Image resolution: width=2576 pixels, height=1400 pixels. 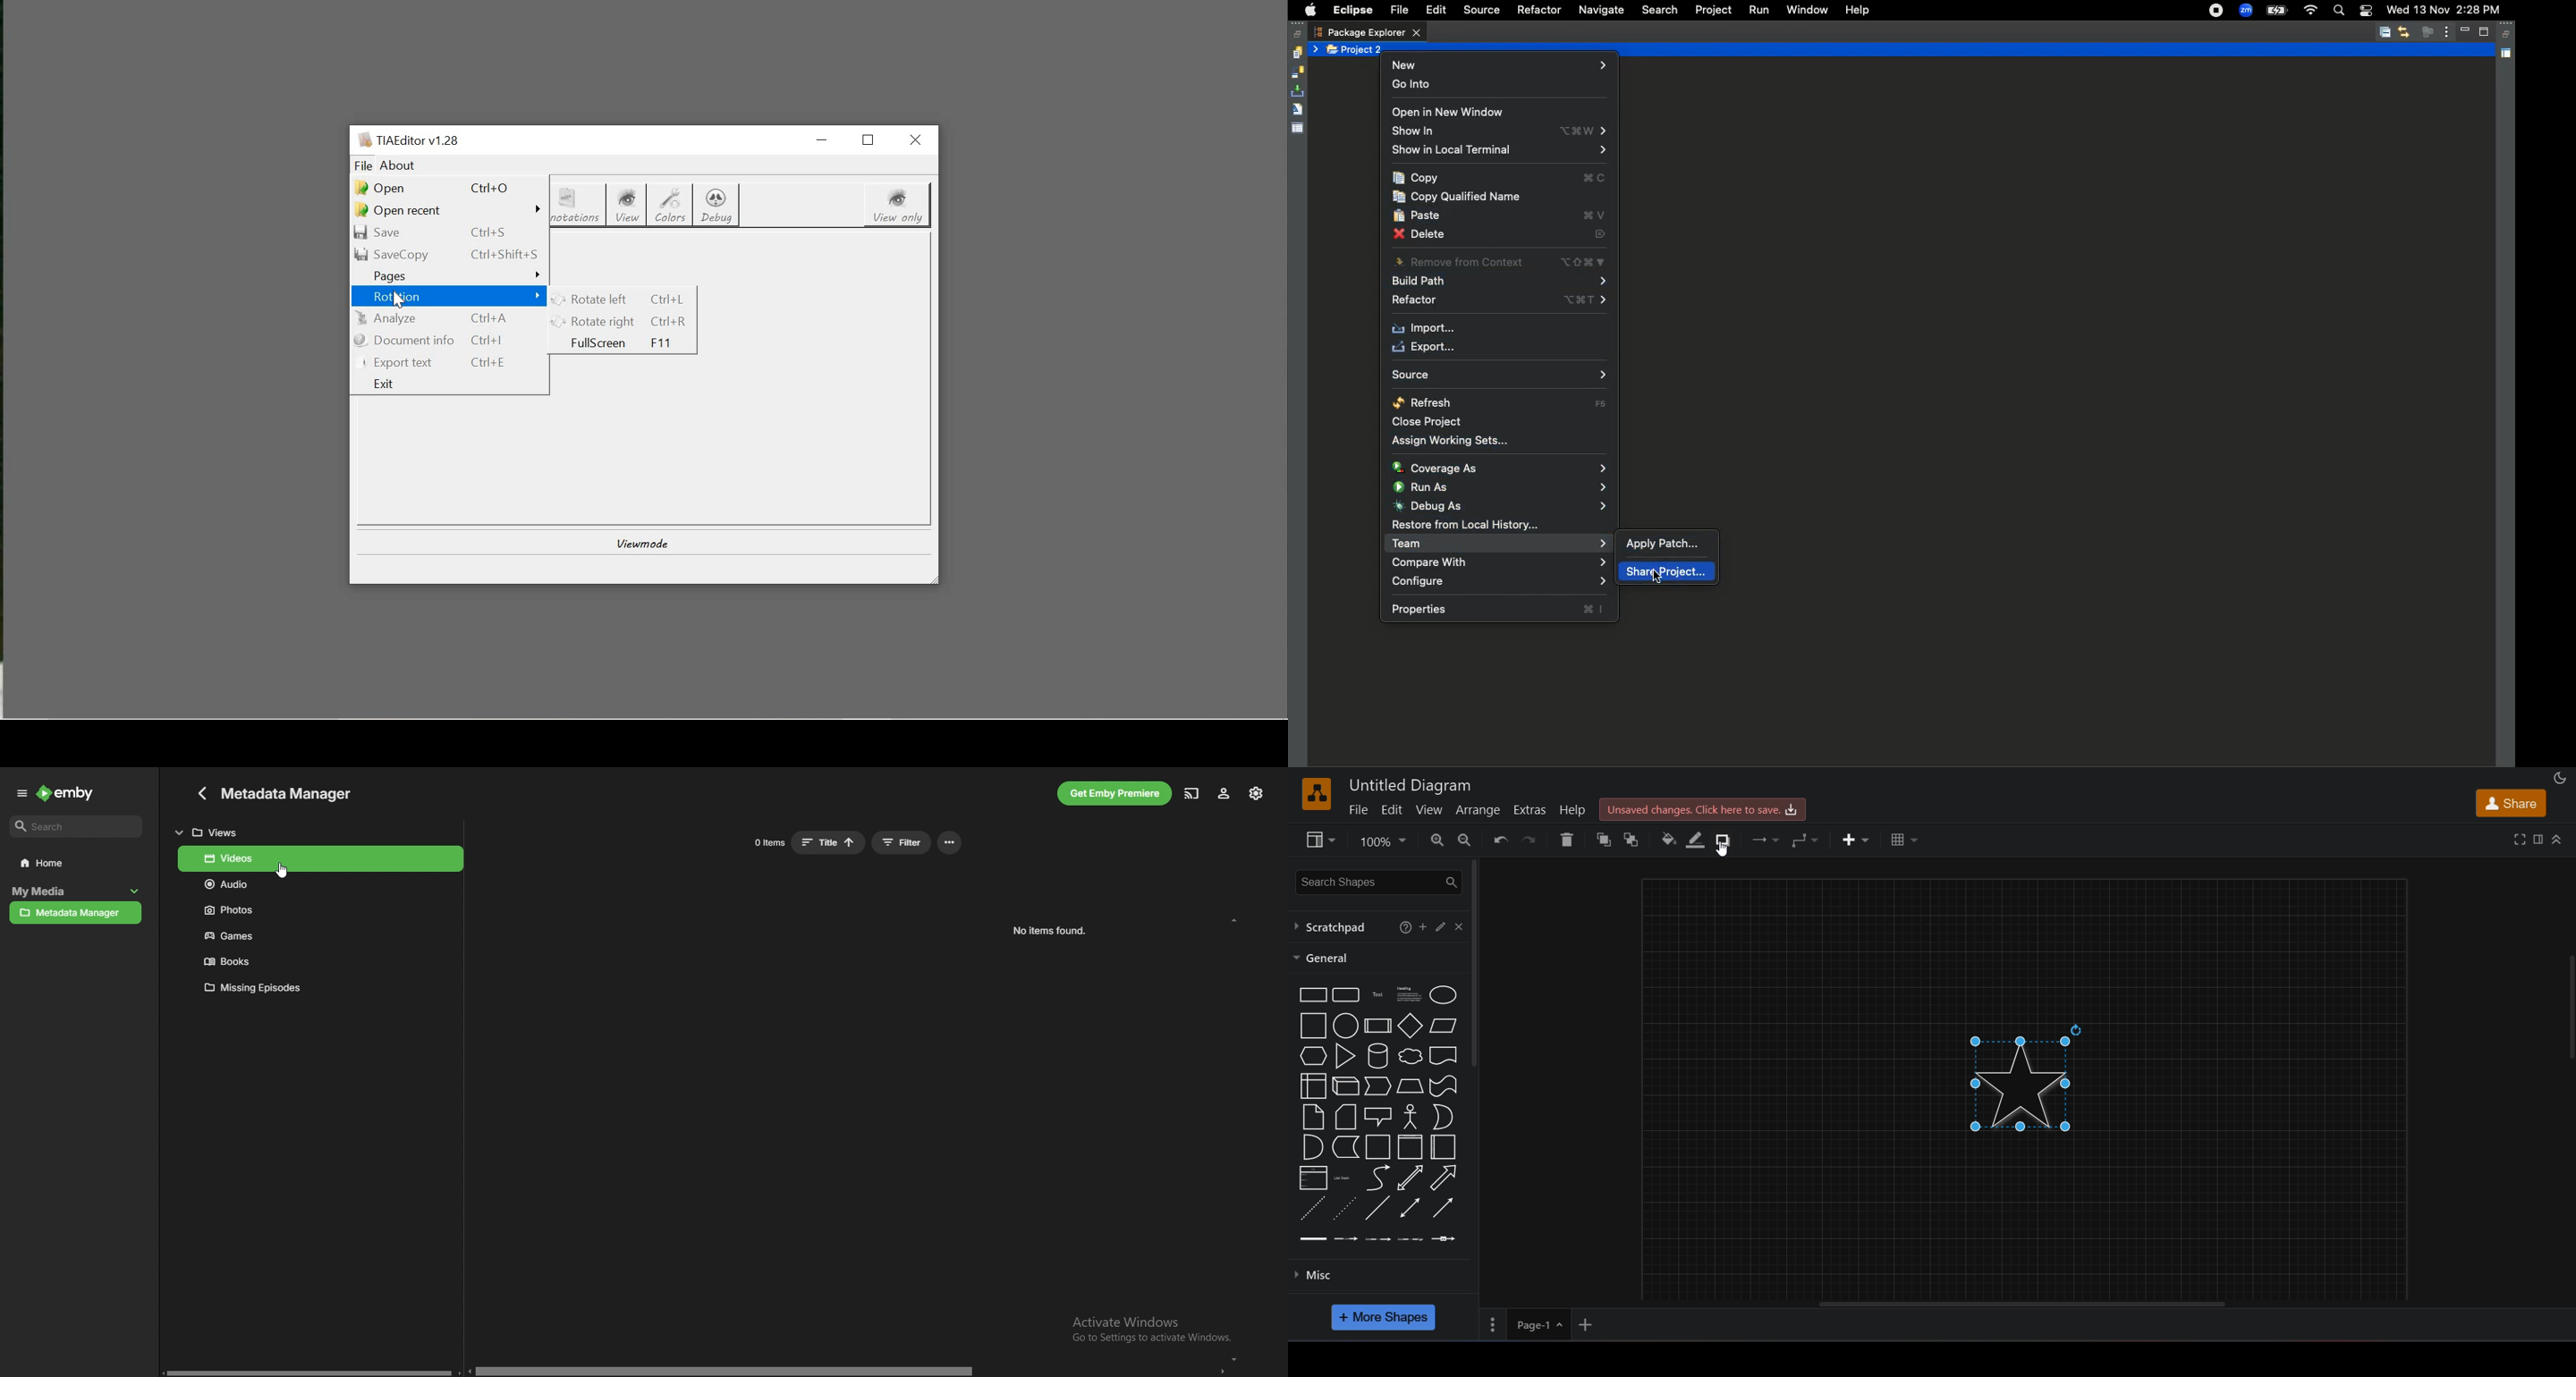 What do you see at coordinates (1527, 1326) in the screenshot?
I see `page 1` at bounding box center [1527, 1326].